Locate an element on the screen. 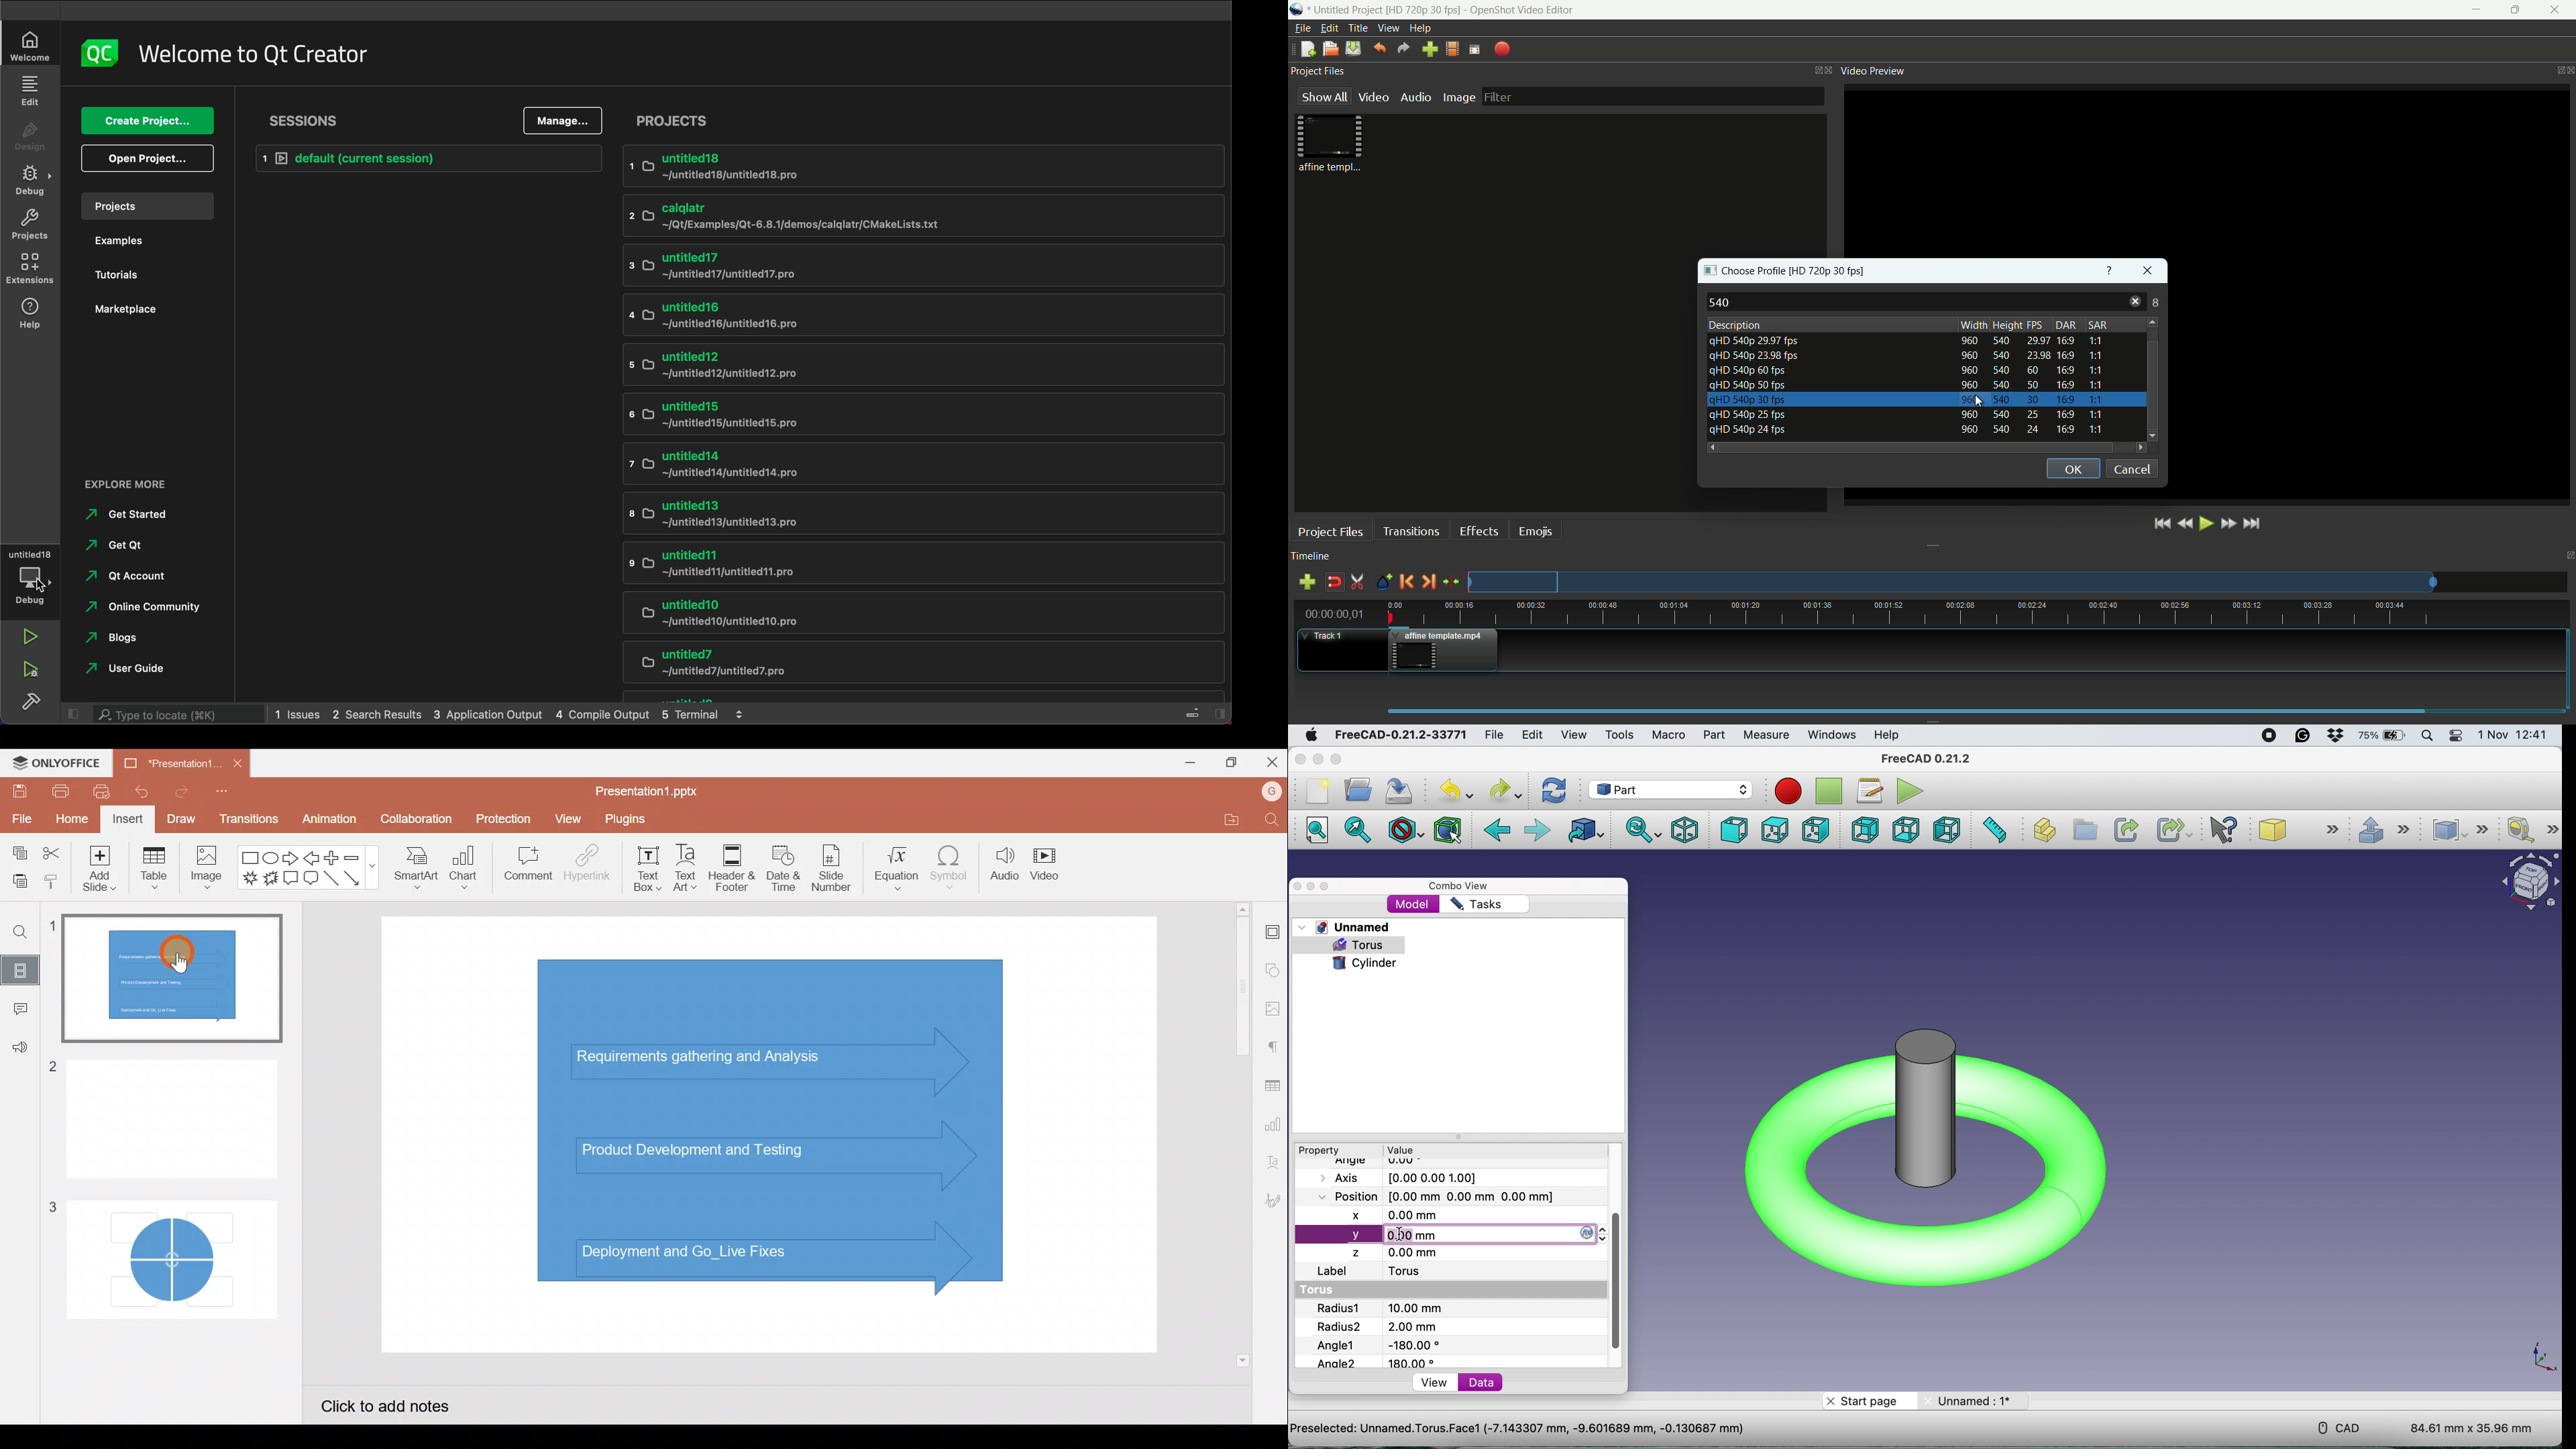  profile is located at coordinates (1423, 10).